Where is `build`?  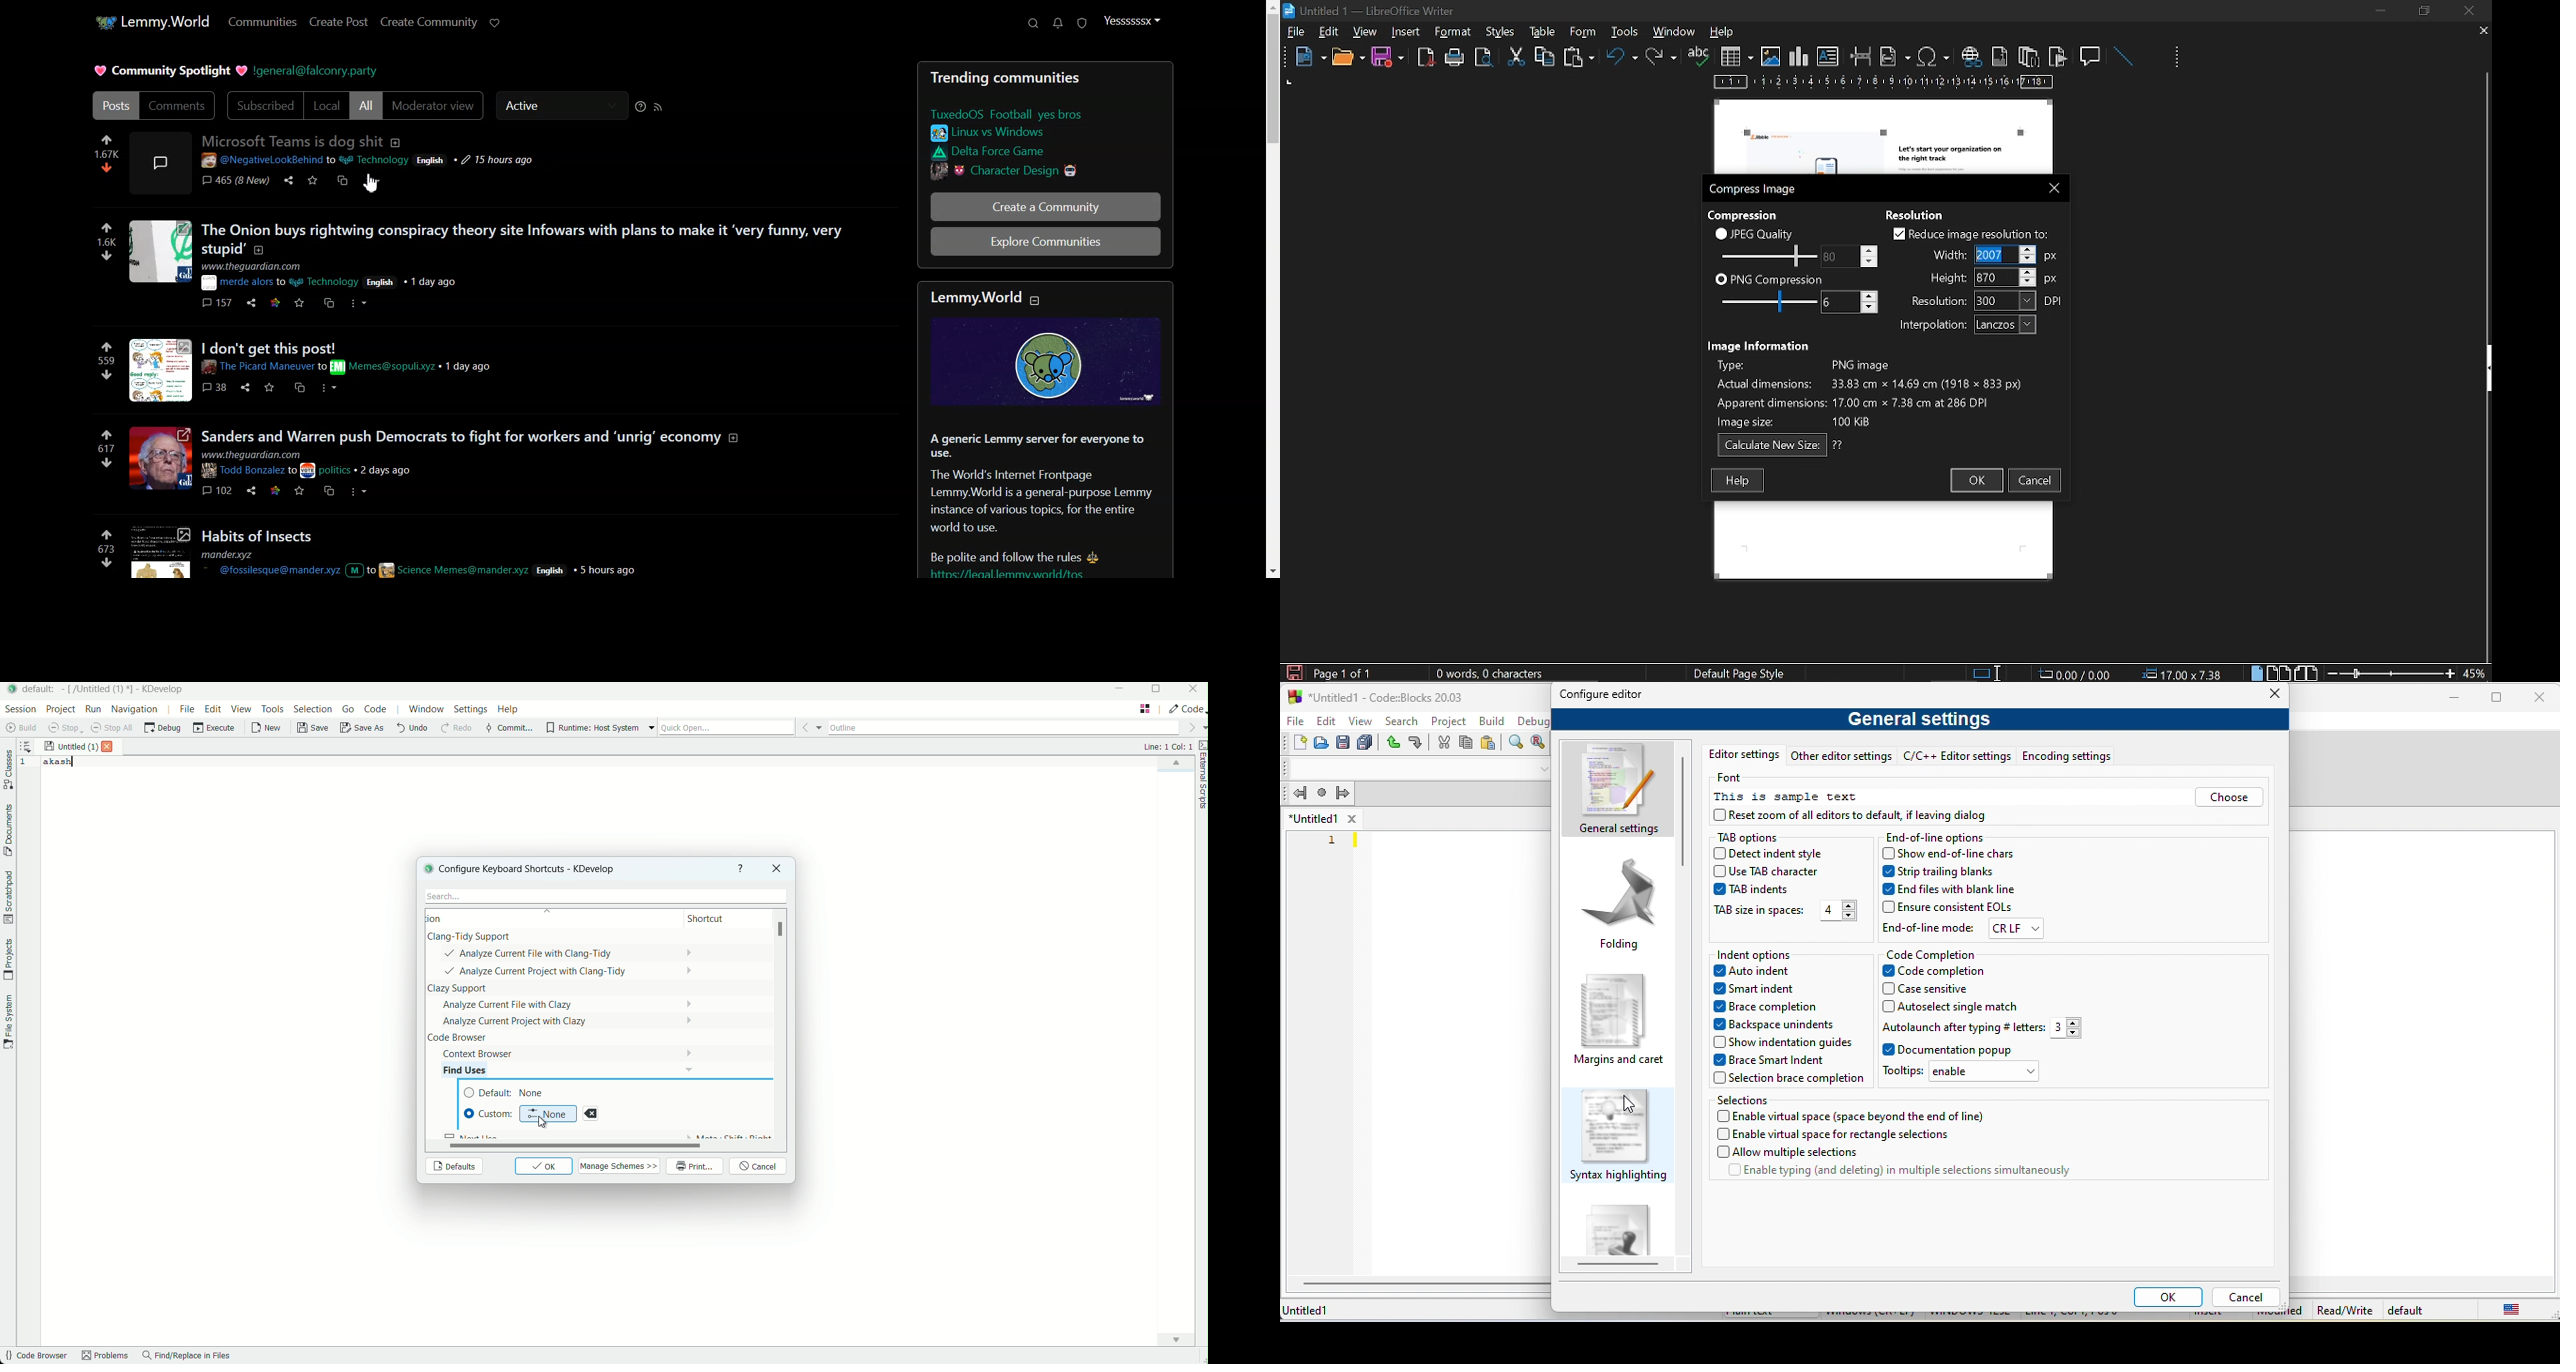 build is located at coordinates (1492, 721).